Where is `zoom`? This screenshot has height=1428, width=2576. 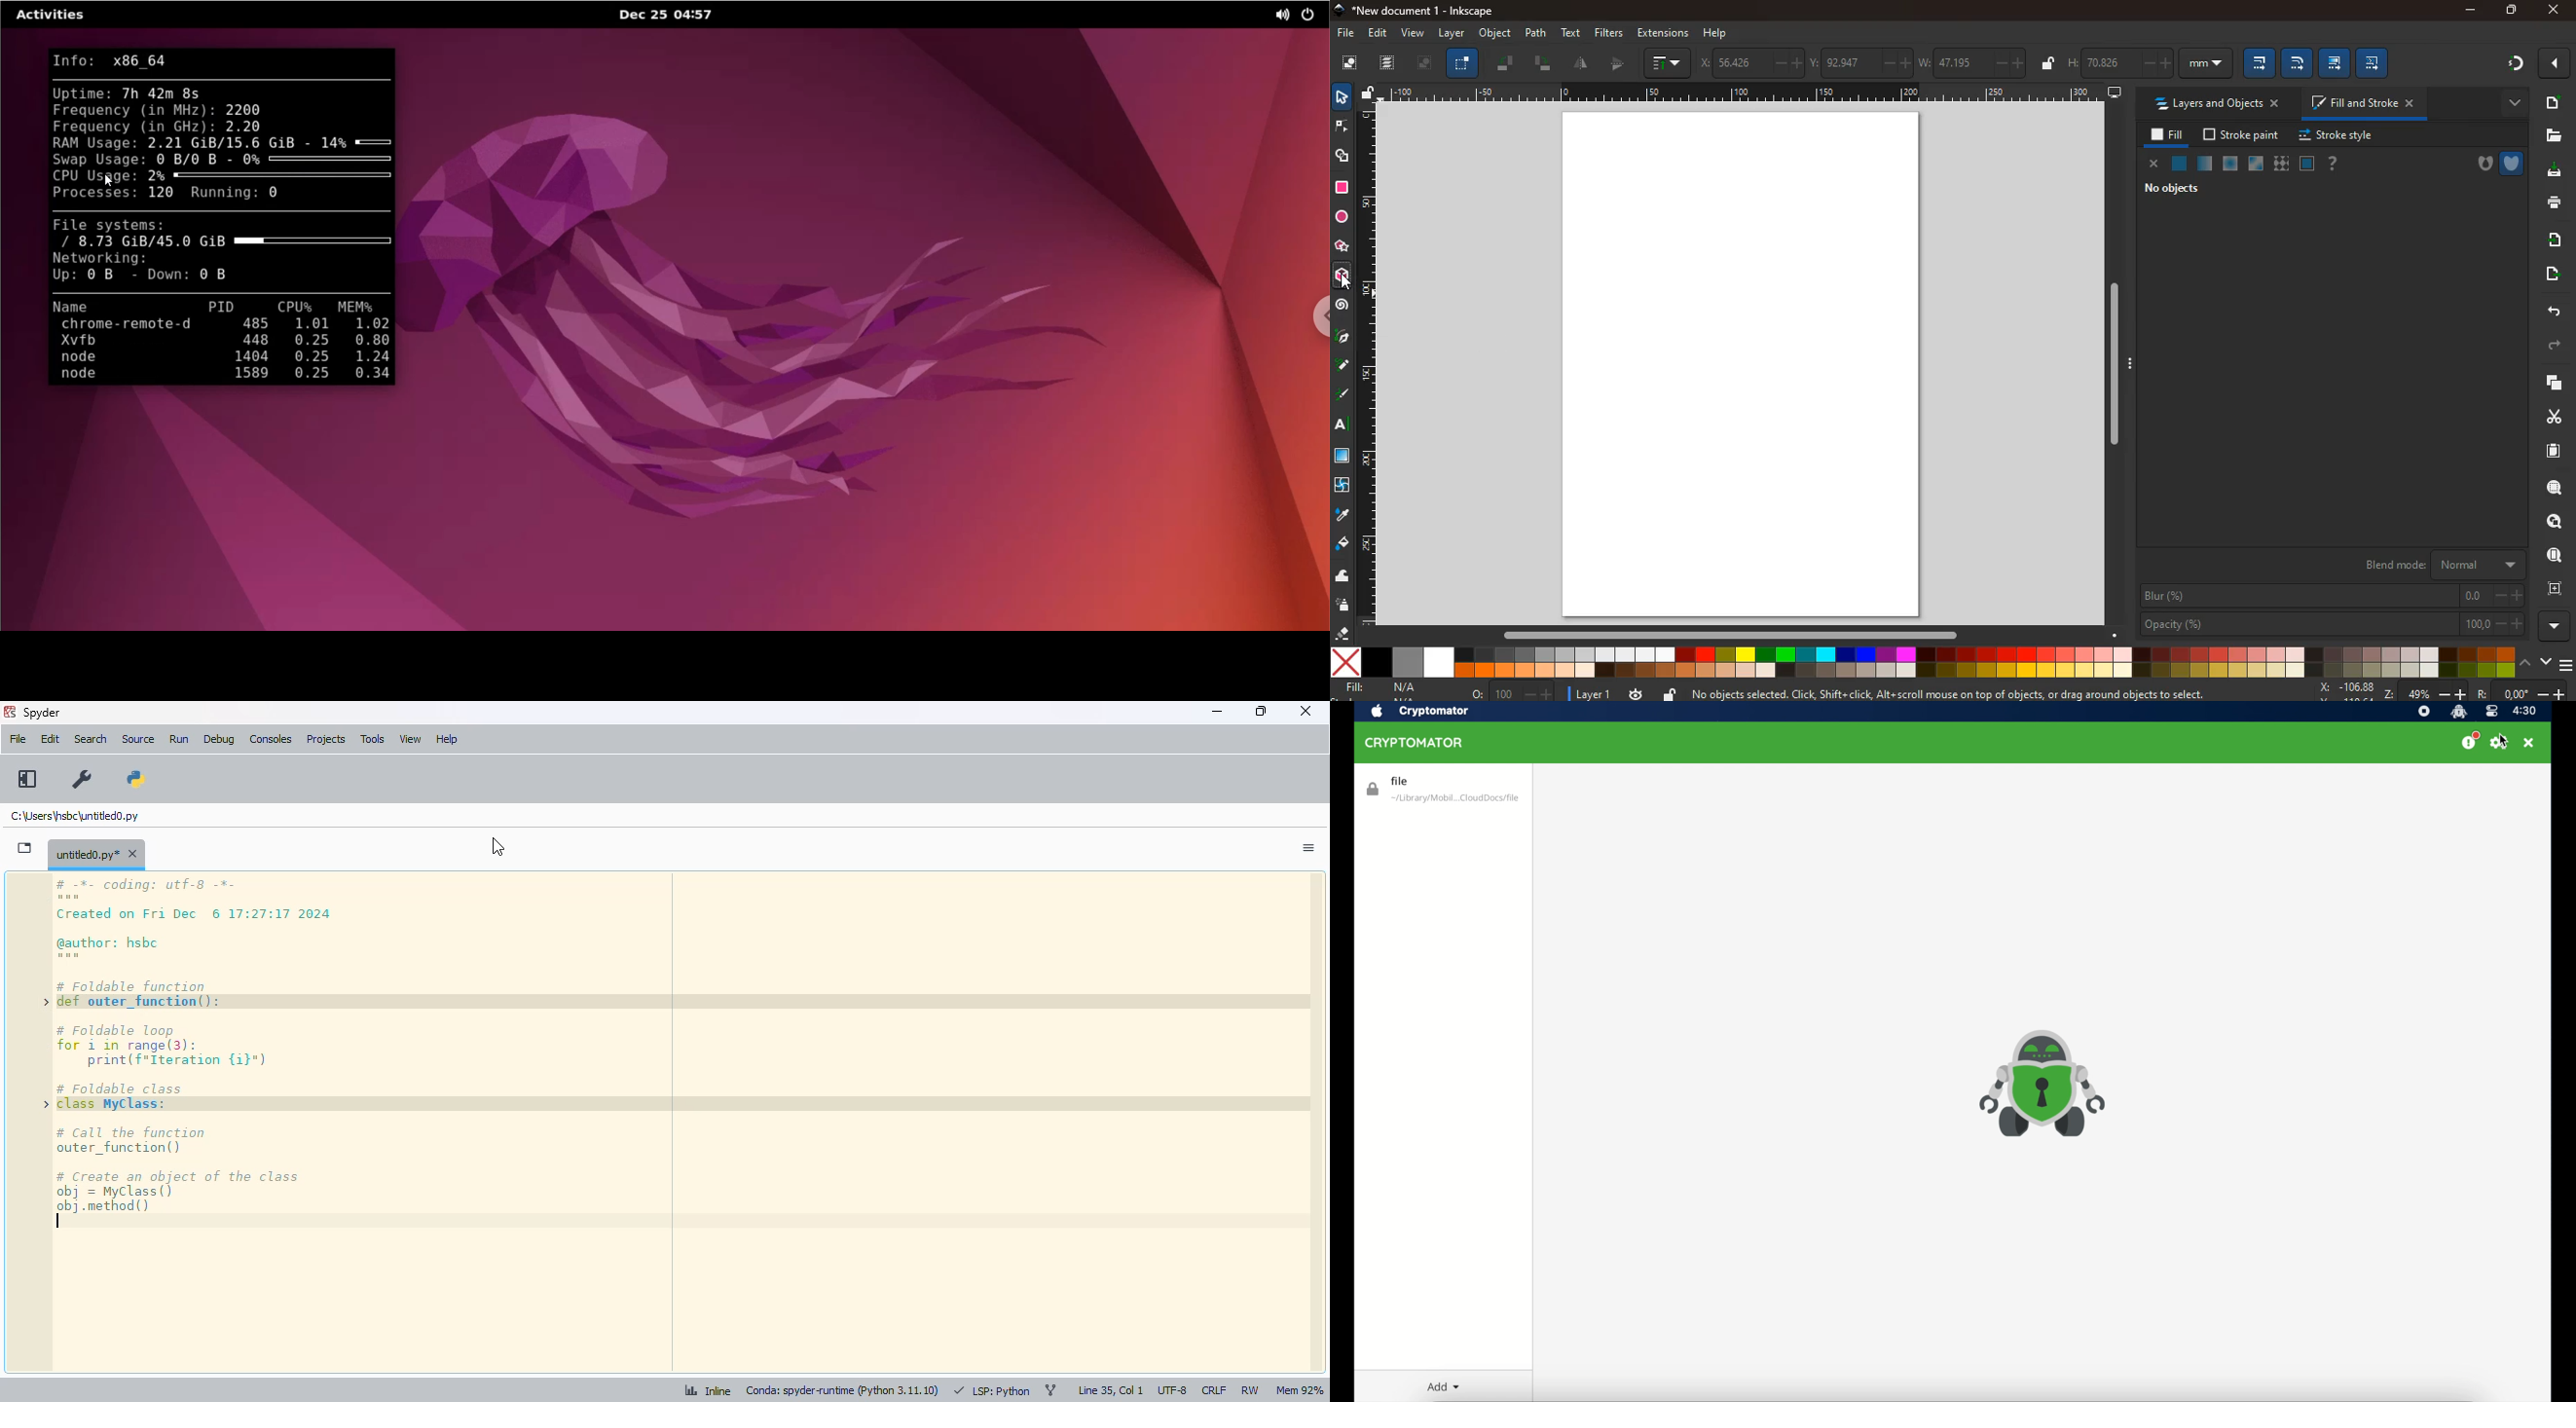 zoom is located at coordinates (2356, 690).